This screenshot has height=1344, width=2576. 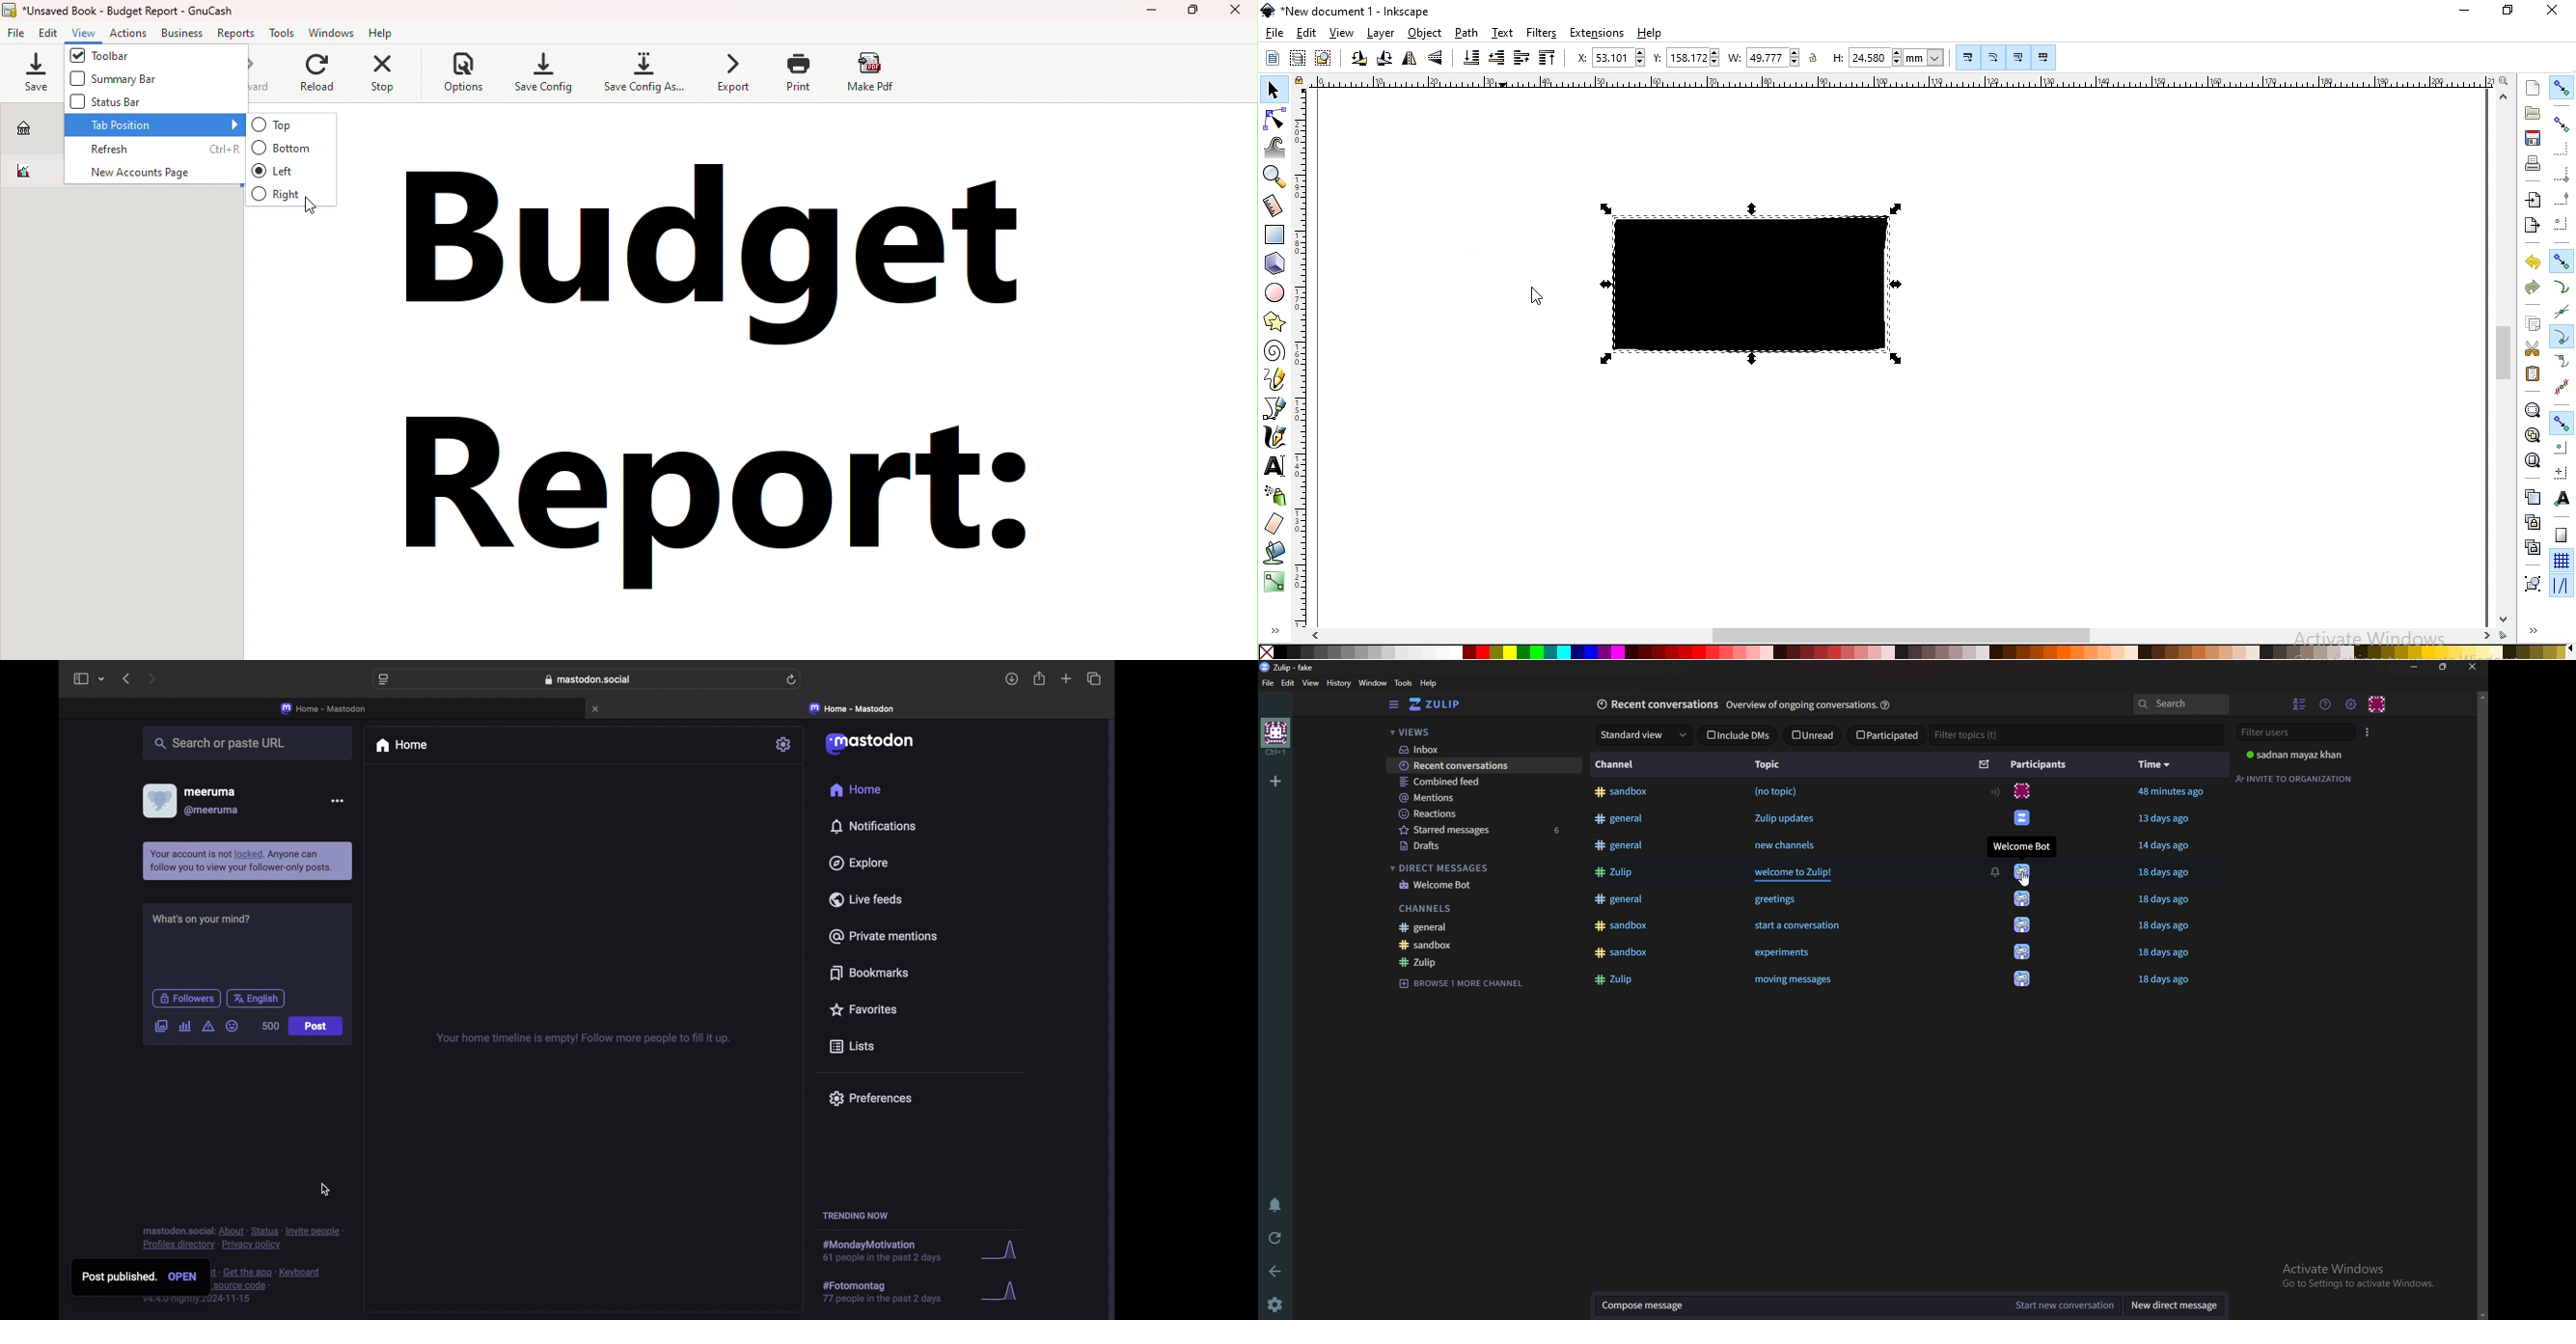 What do you see at coordinates (1467, 982) in the screenshot?
I see `Browse channel` at bounding box center [1467, 982].